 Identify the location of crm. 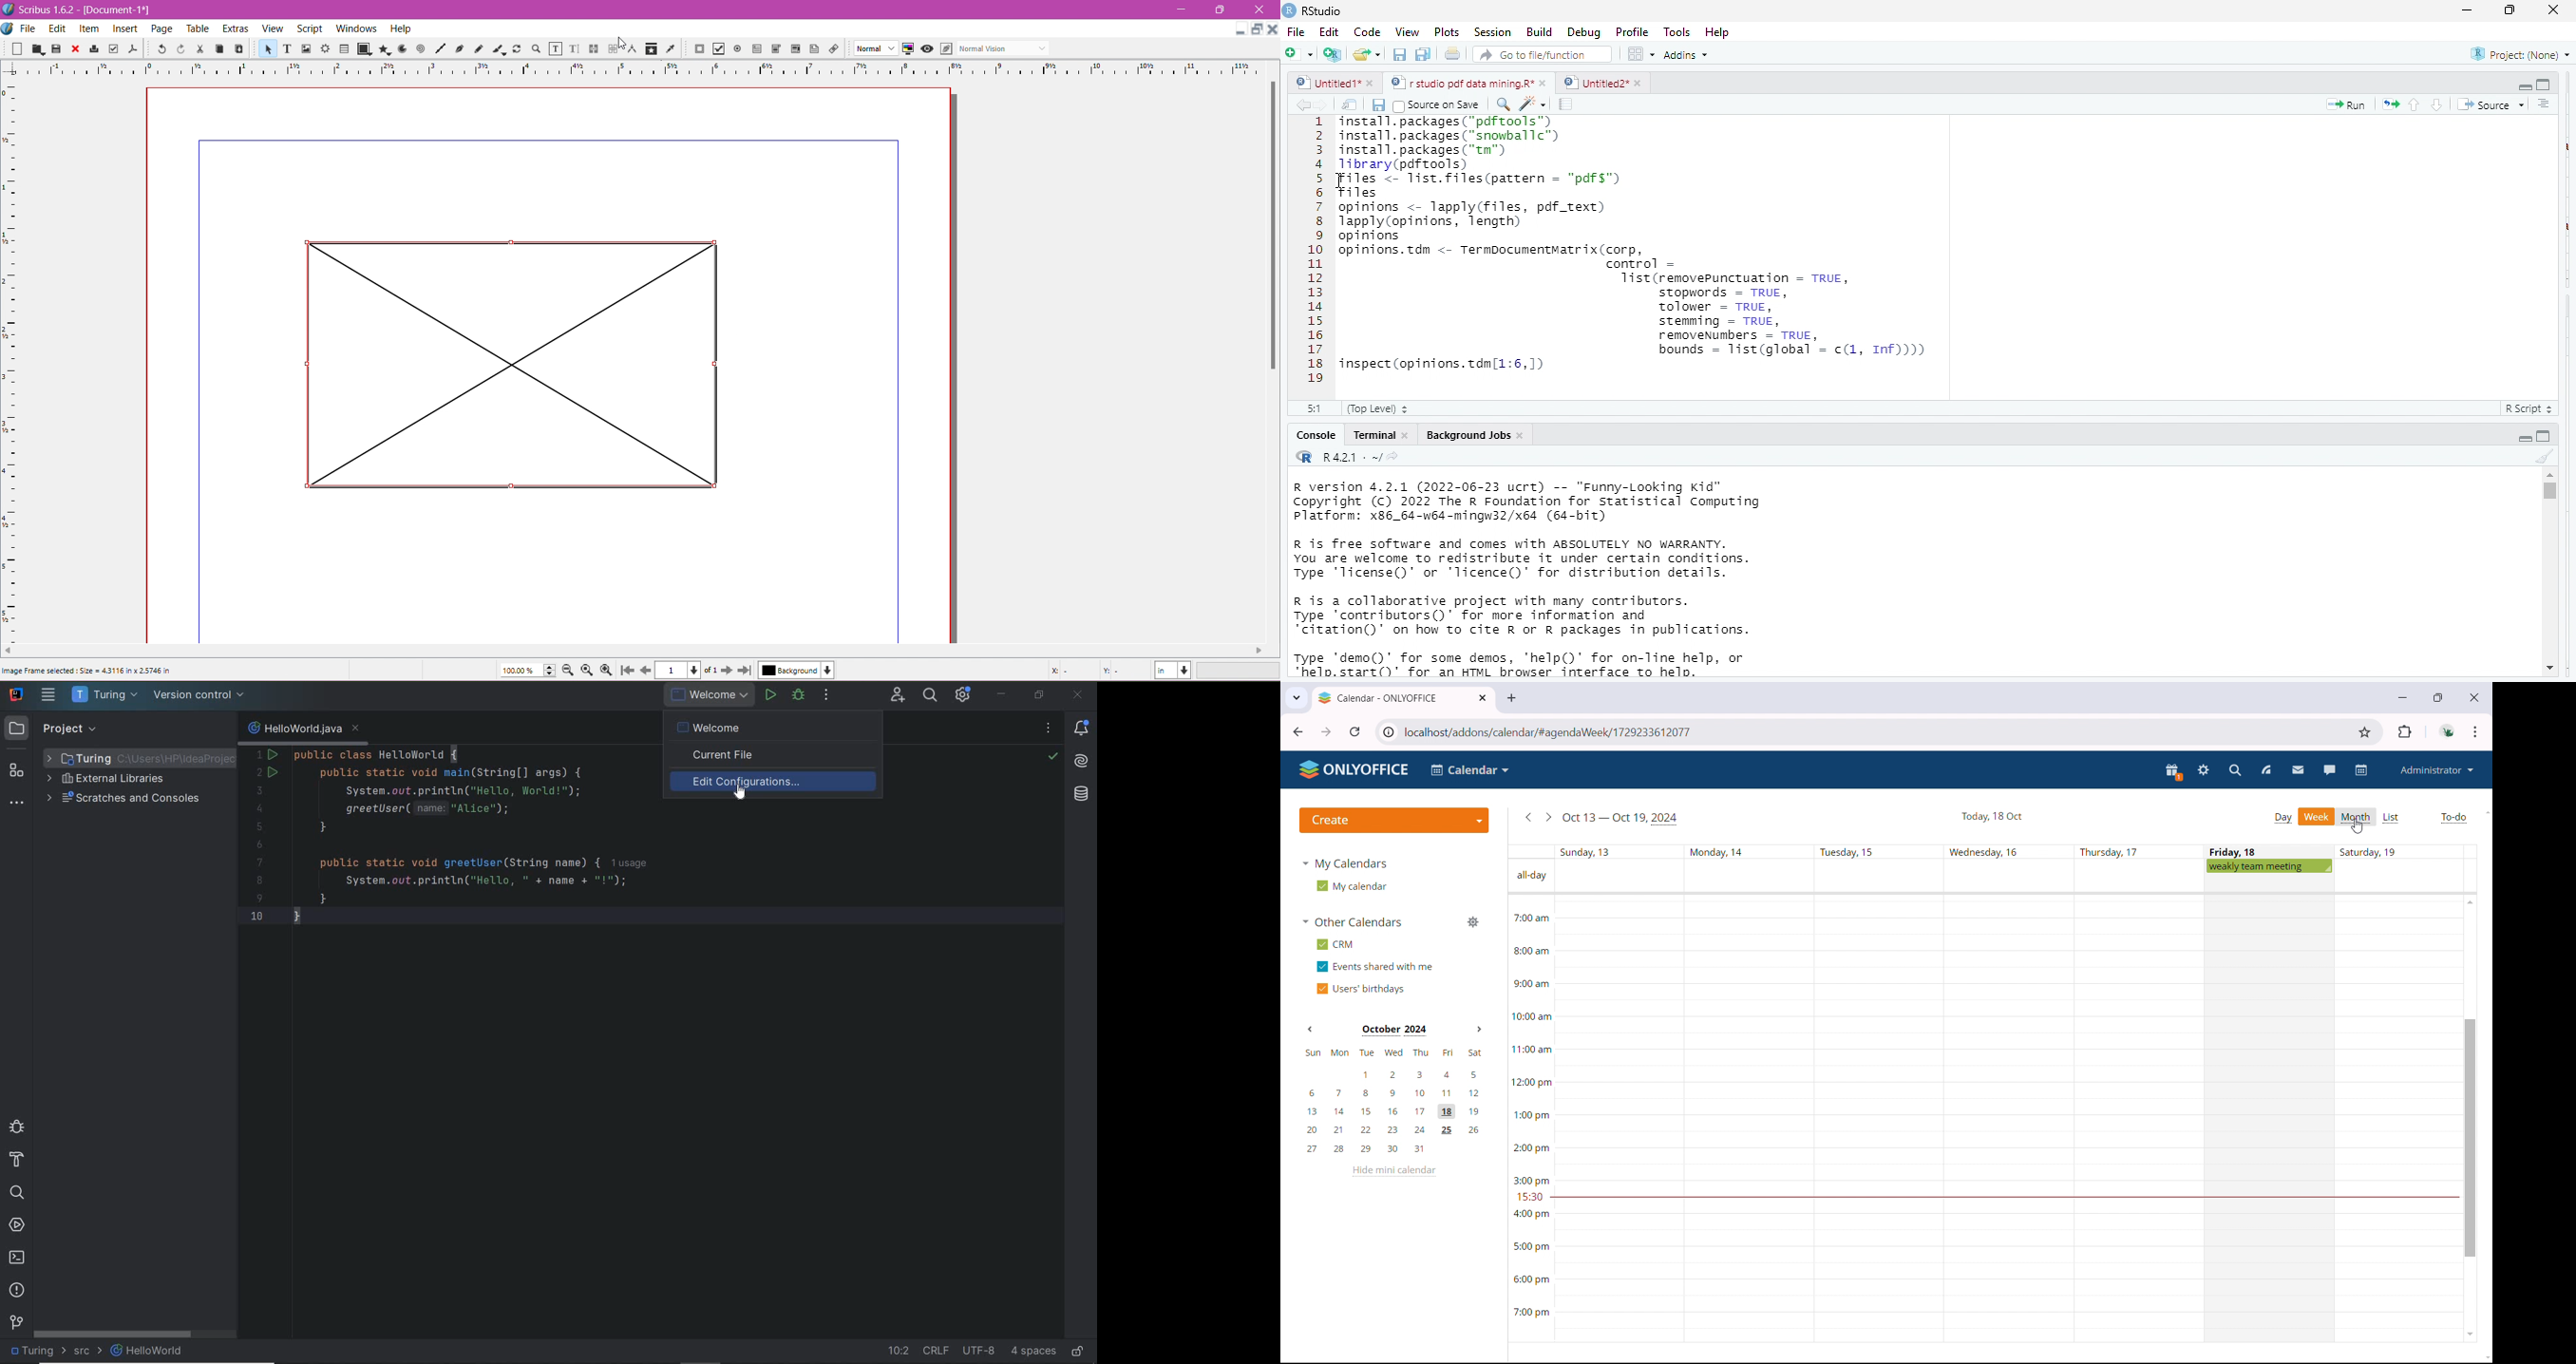
(1335, 945).